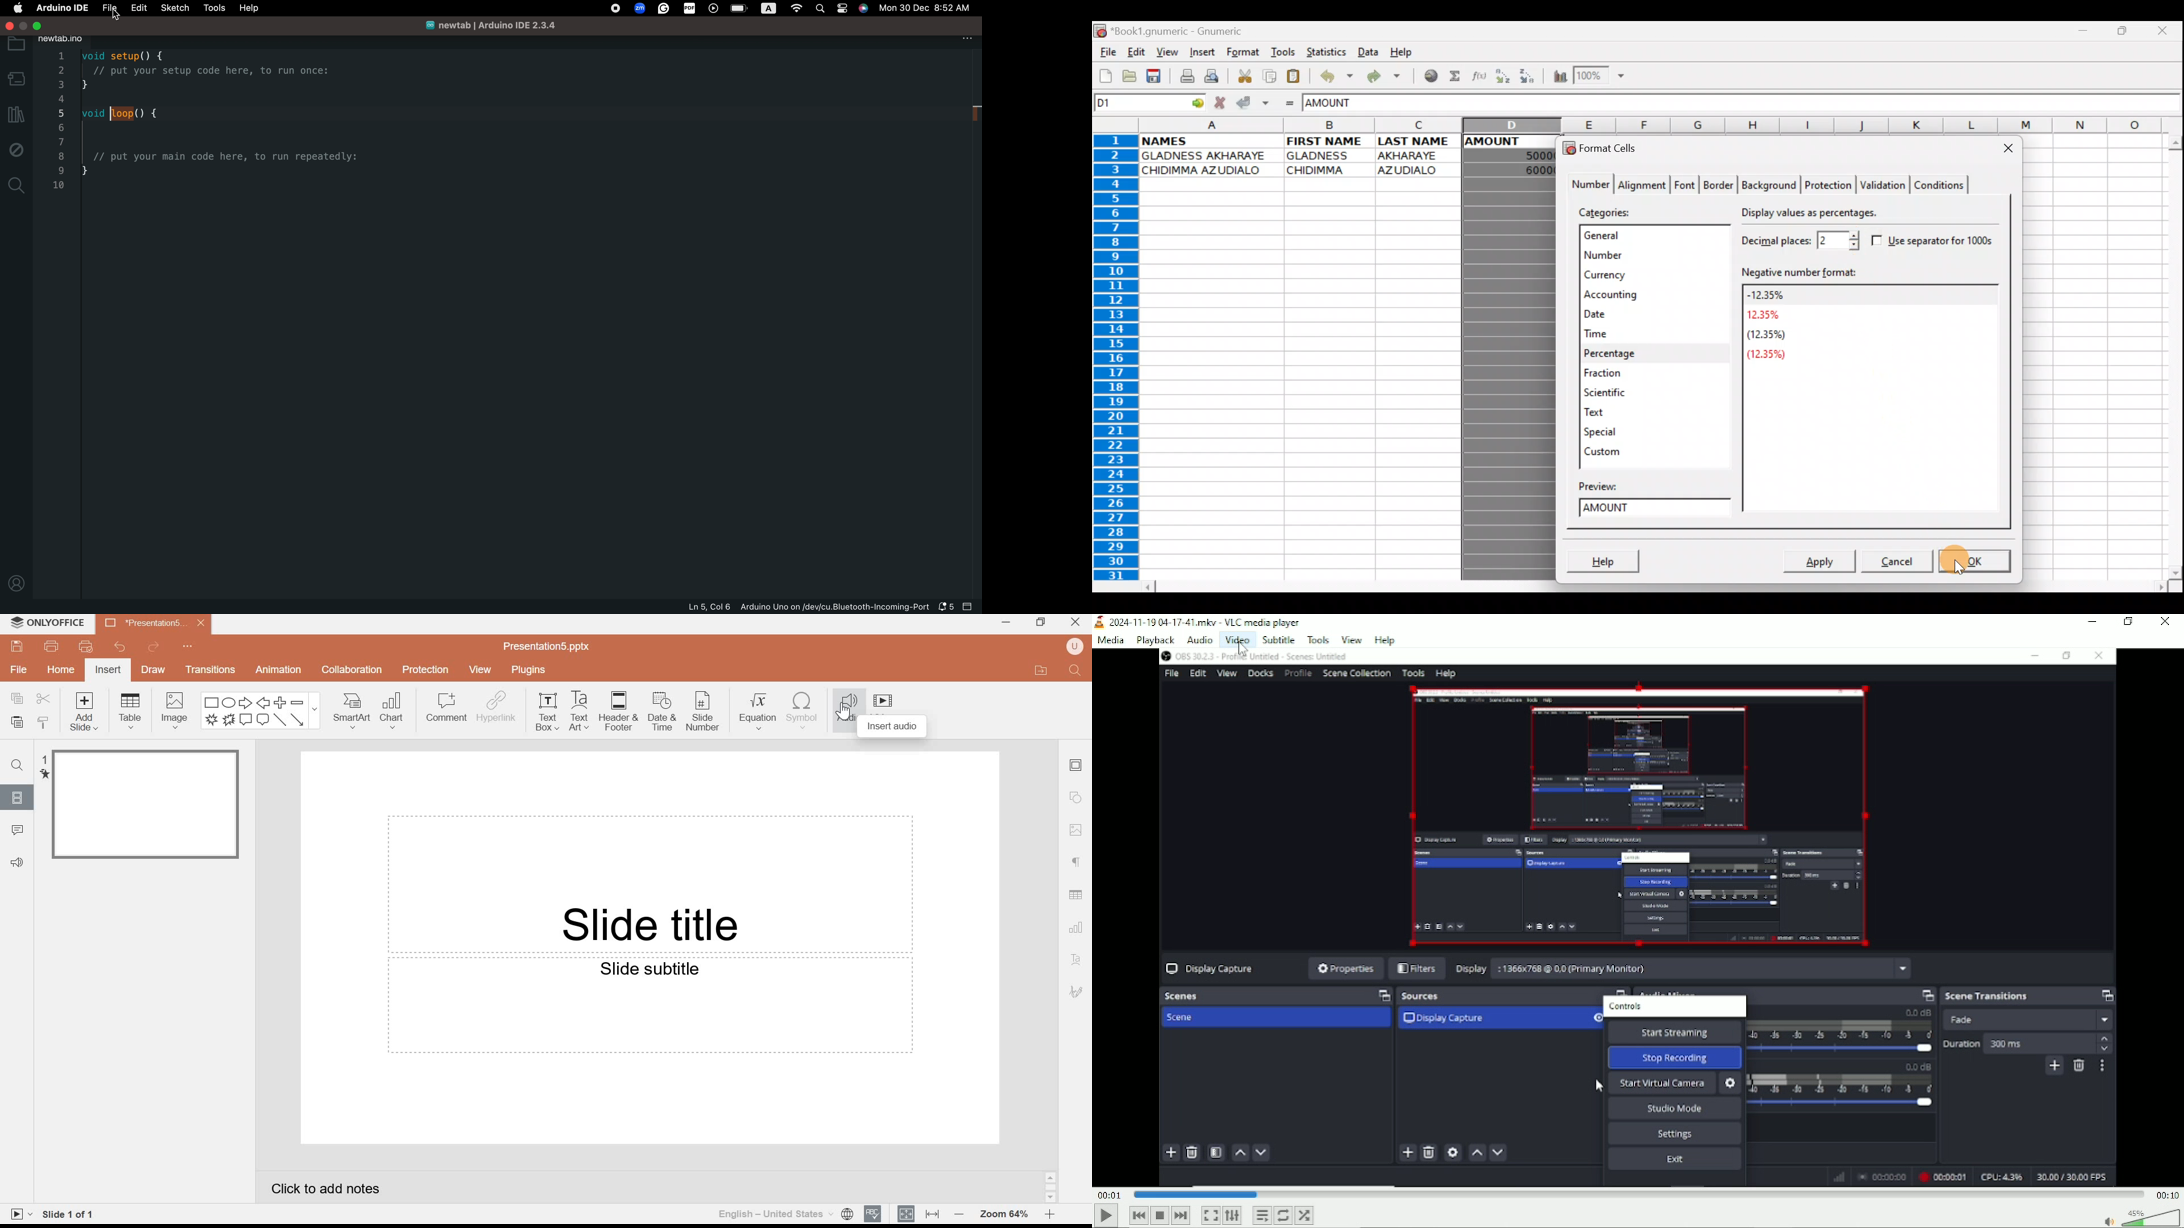 The width and height of the screenshot is (2184, 1232). Describe the element at coordinates (1409, 155) in the screenshot. I see `AKHARAYE` at that location.